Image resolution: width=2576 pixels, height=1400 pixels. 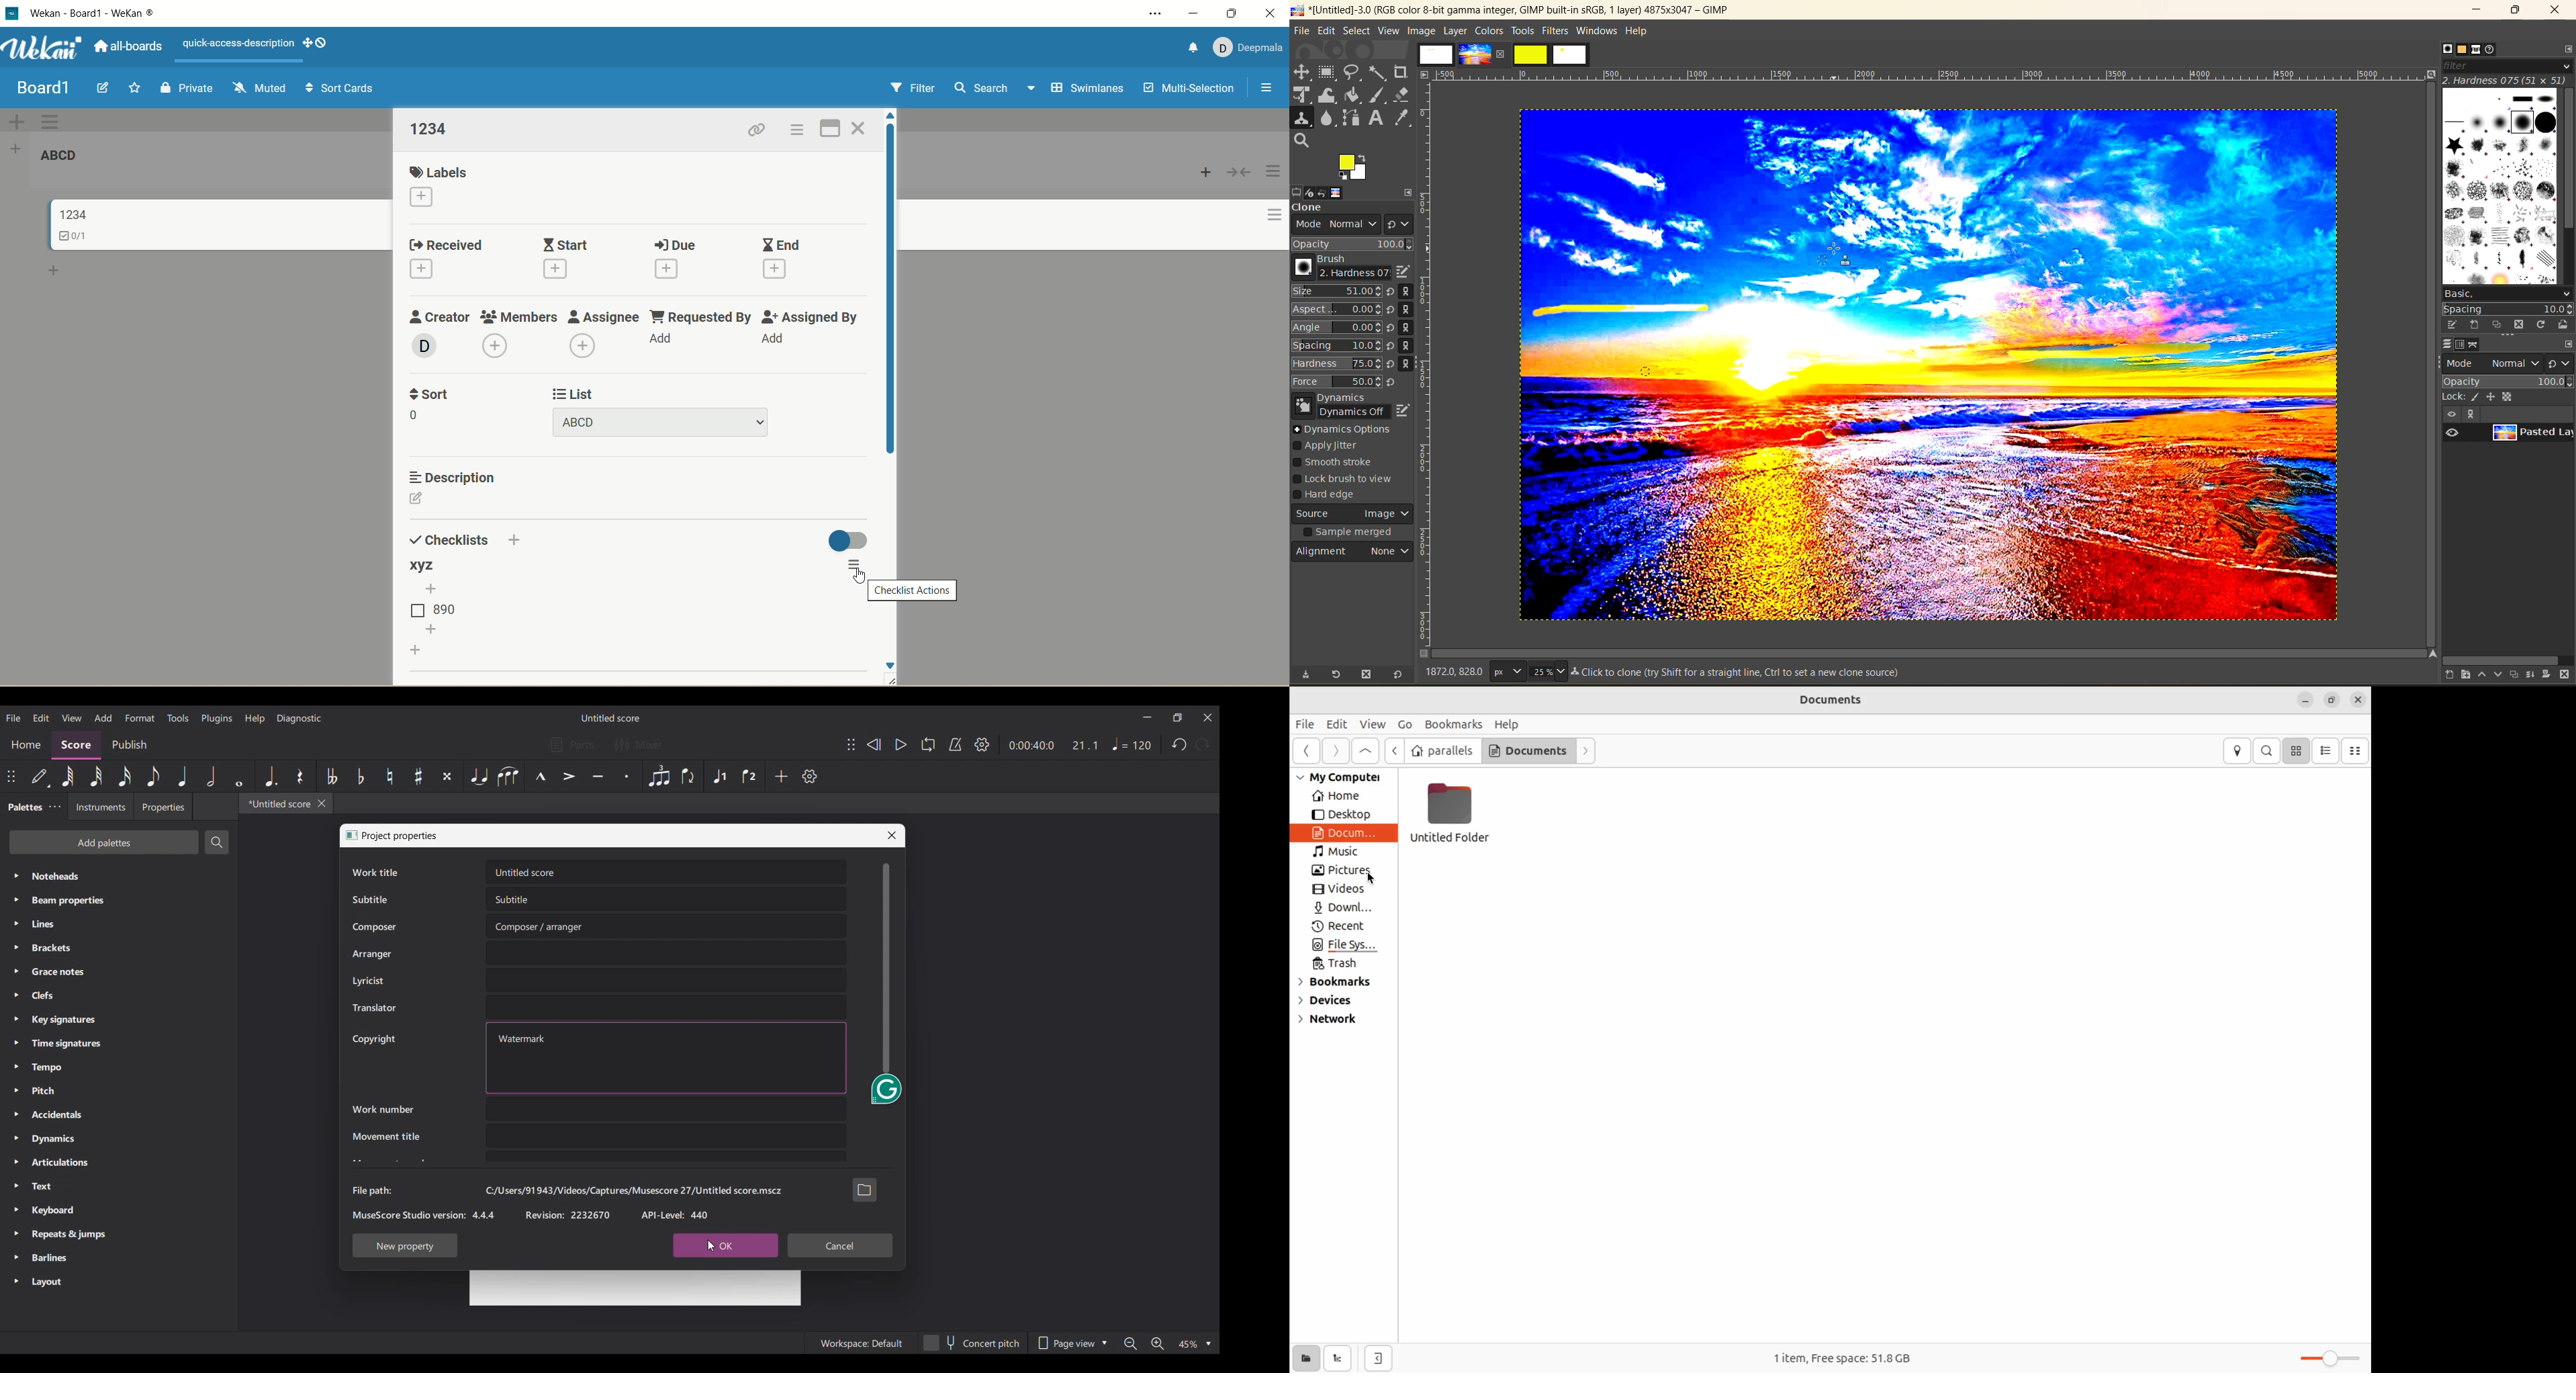 I want to click on expand, so click(x=1409, y=190).